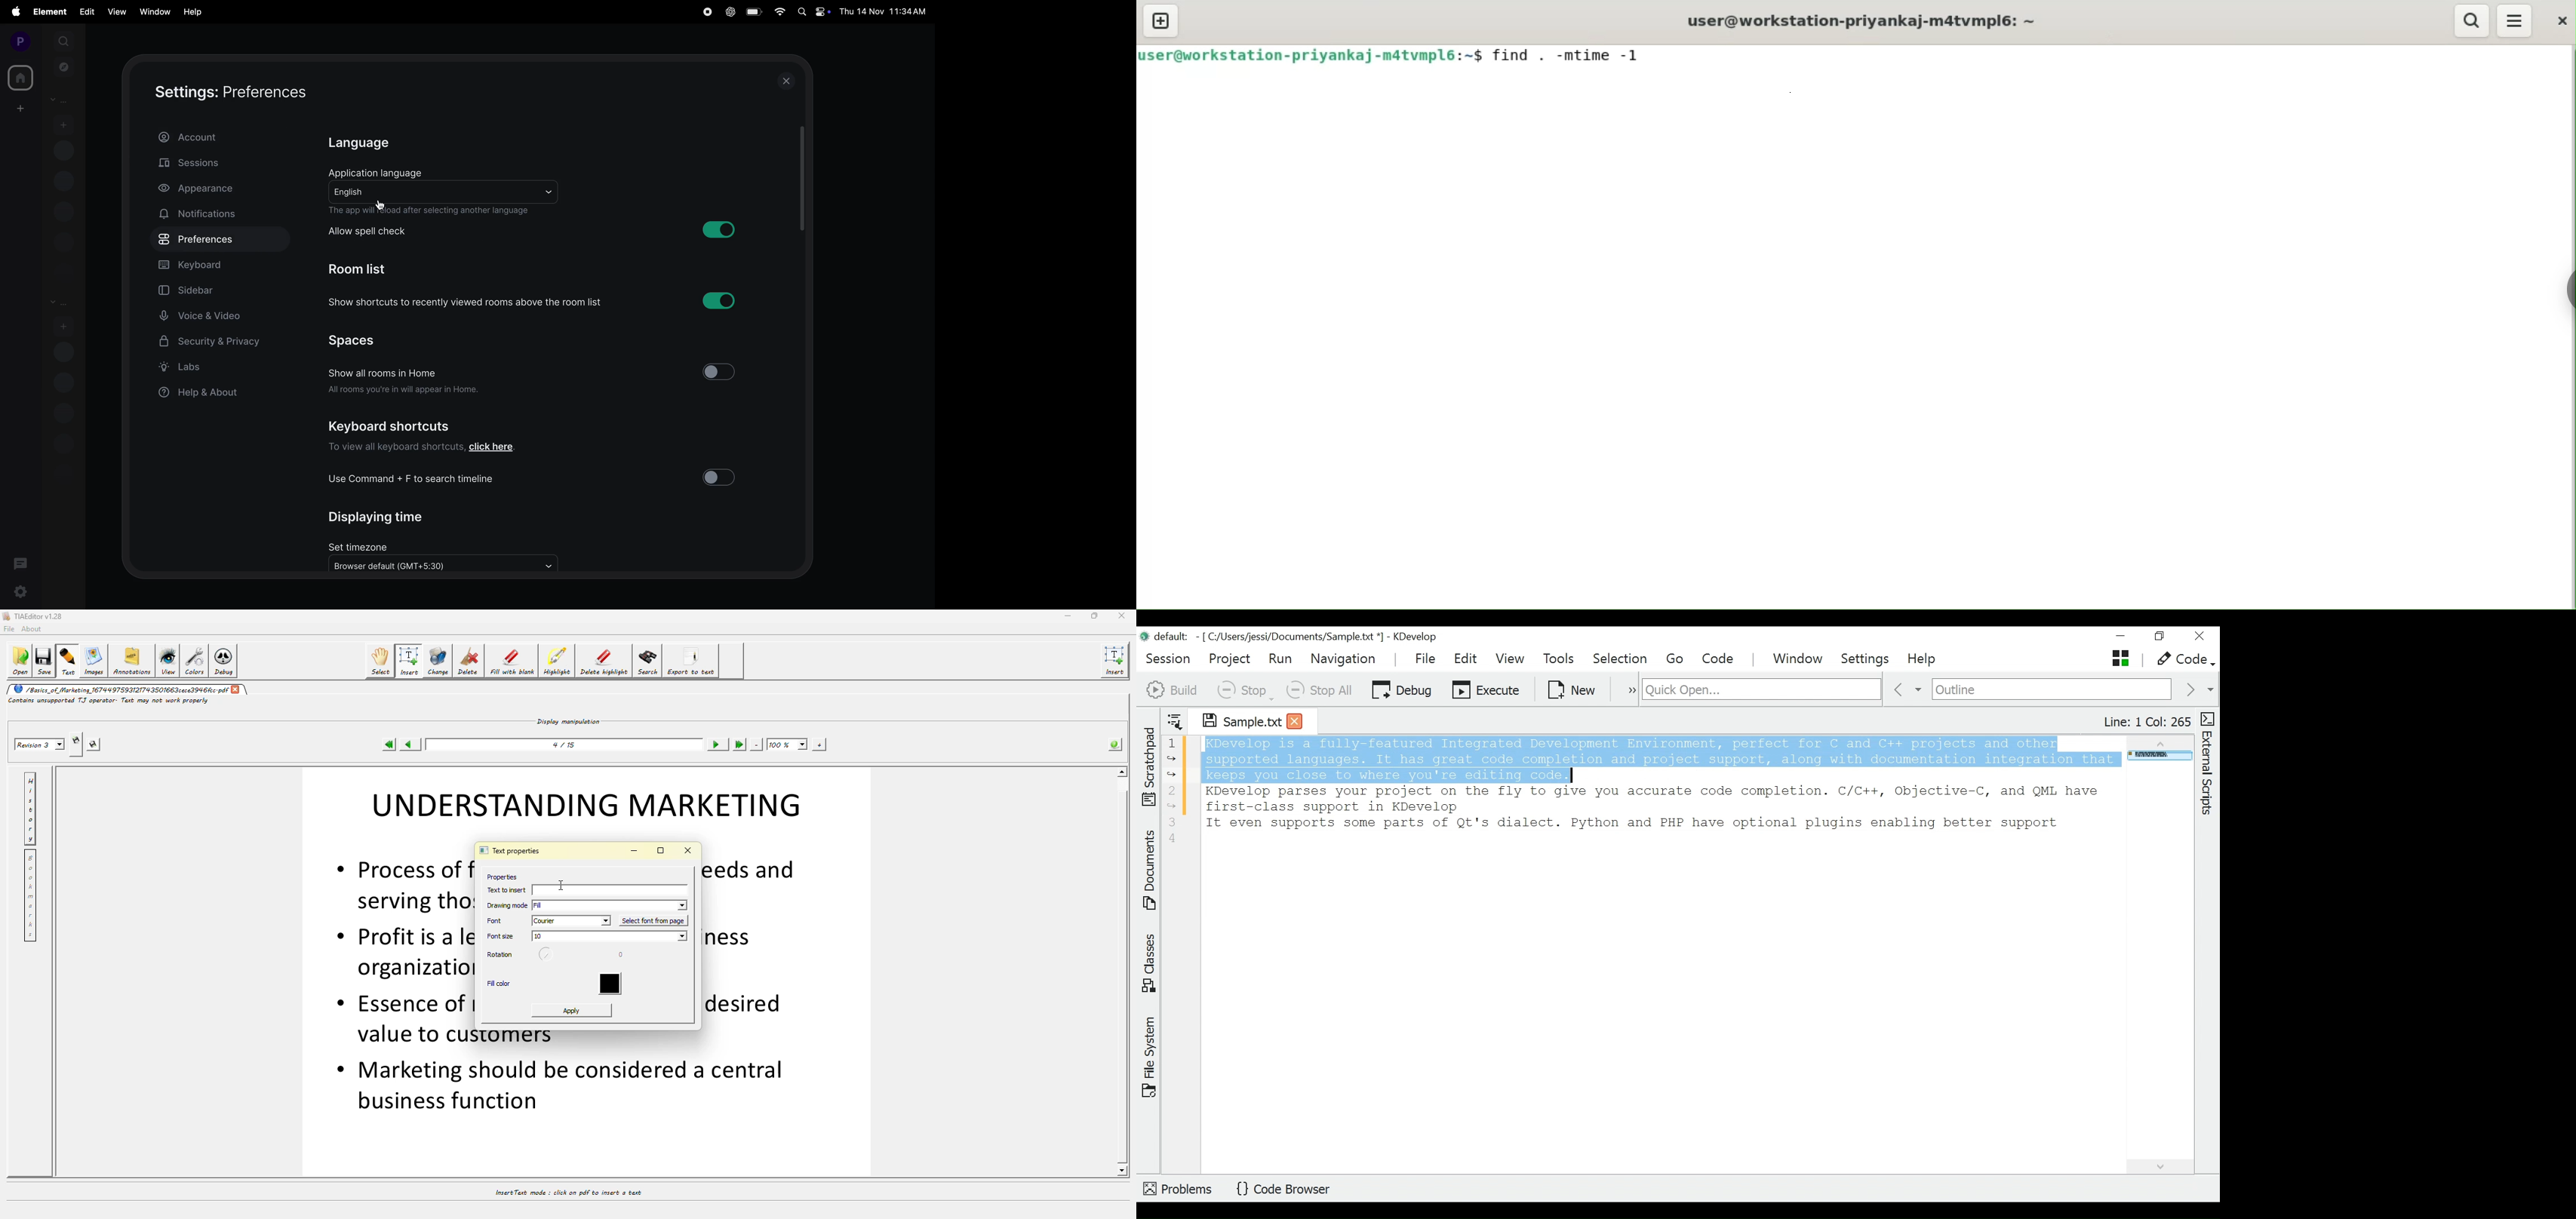  Describe the element at coordinates (776, 12) in the screenshot. I see `wifi` at that location.